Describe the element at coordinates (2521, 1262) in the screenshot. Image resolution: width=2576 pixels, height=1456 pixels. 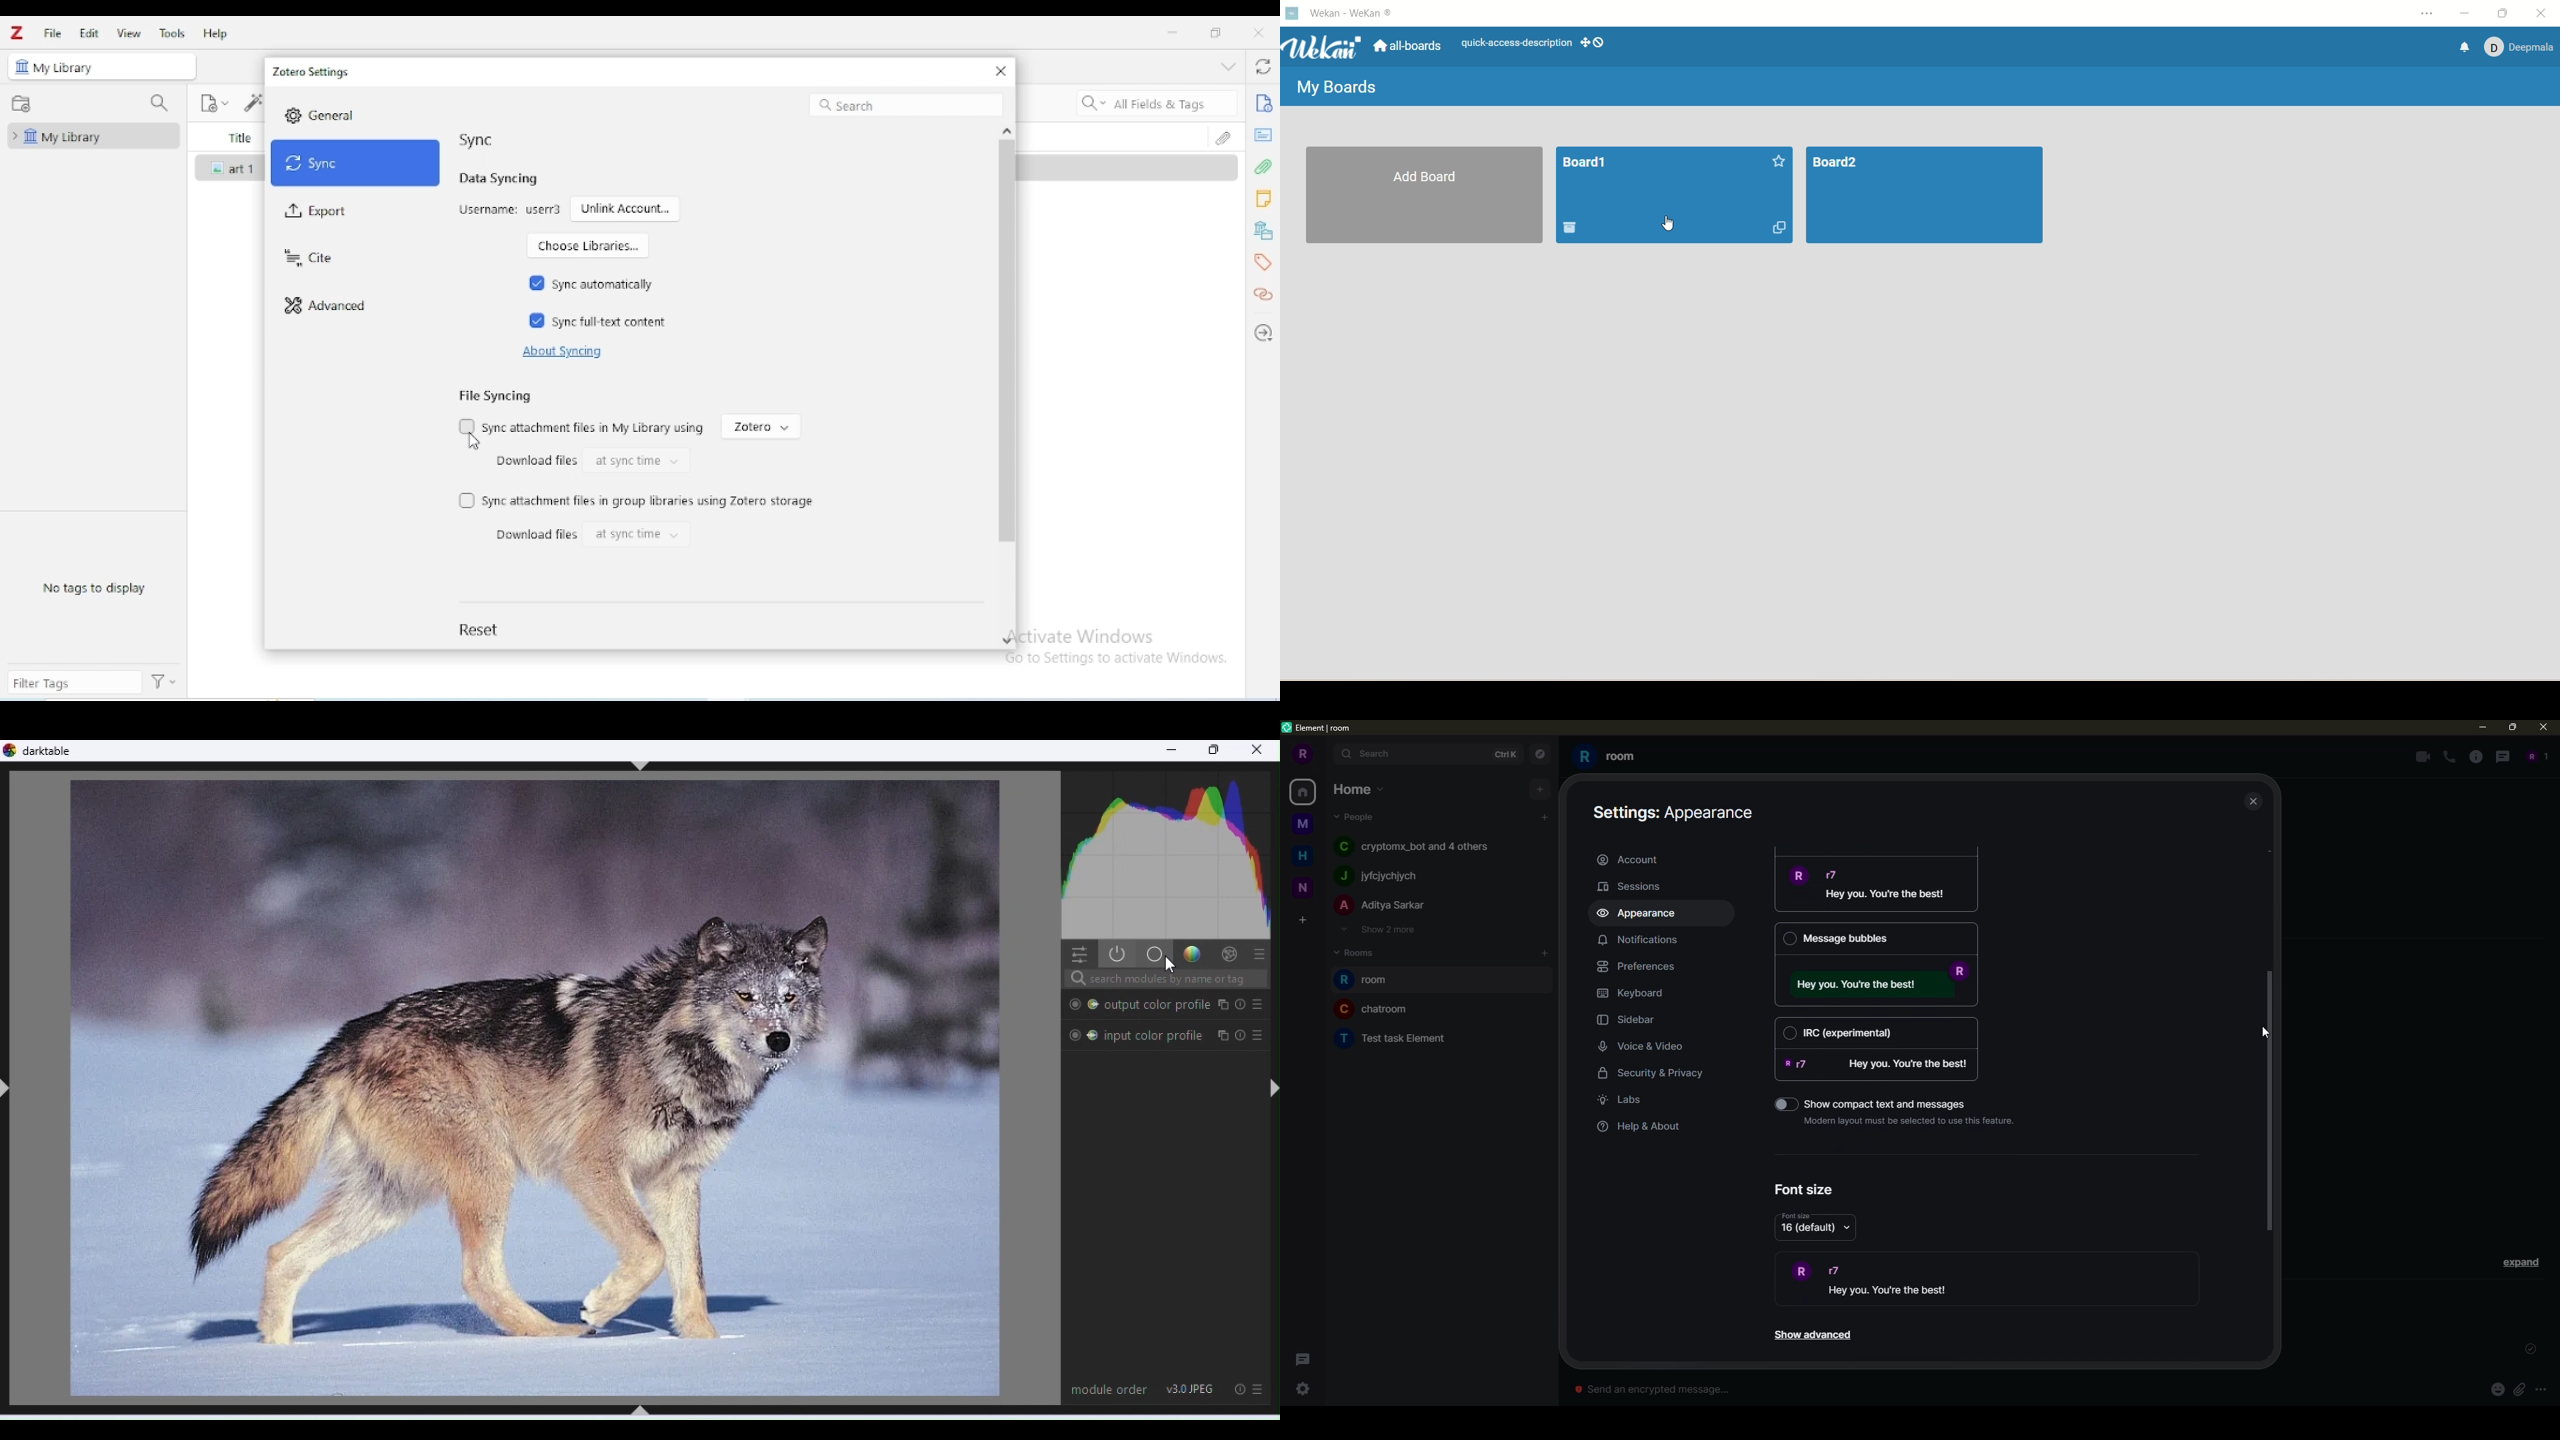
I see `expand` at that location.